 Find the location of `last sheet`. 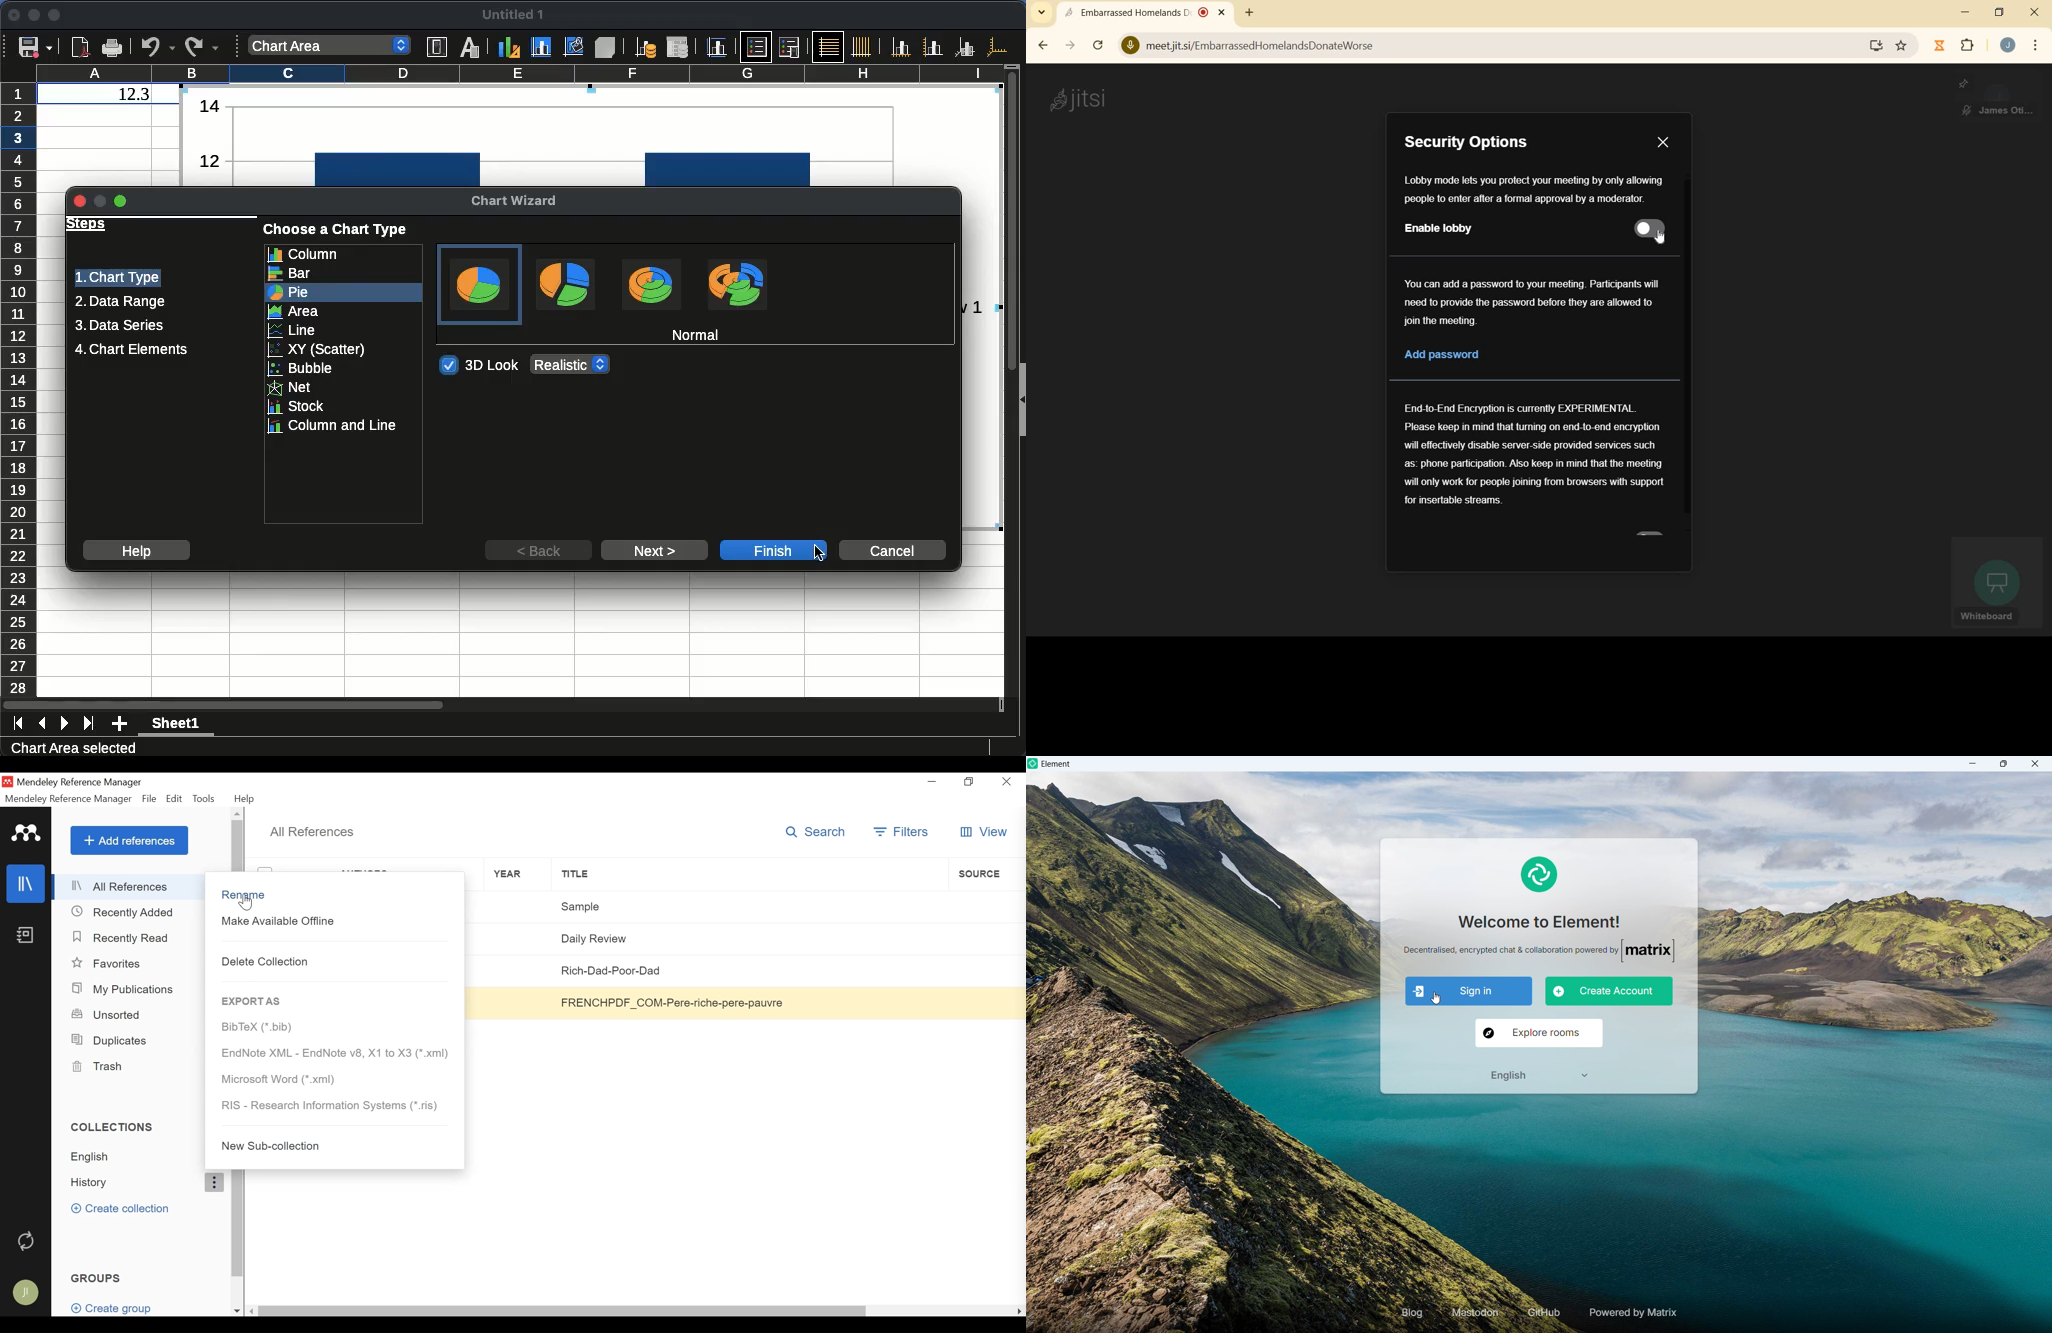

last sheet is located at coordinates (88, 724).